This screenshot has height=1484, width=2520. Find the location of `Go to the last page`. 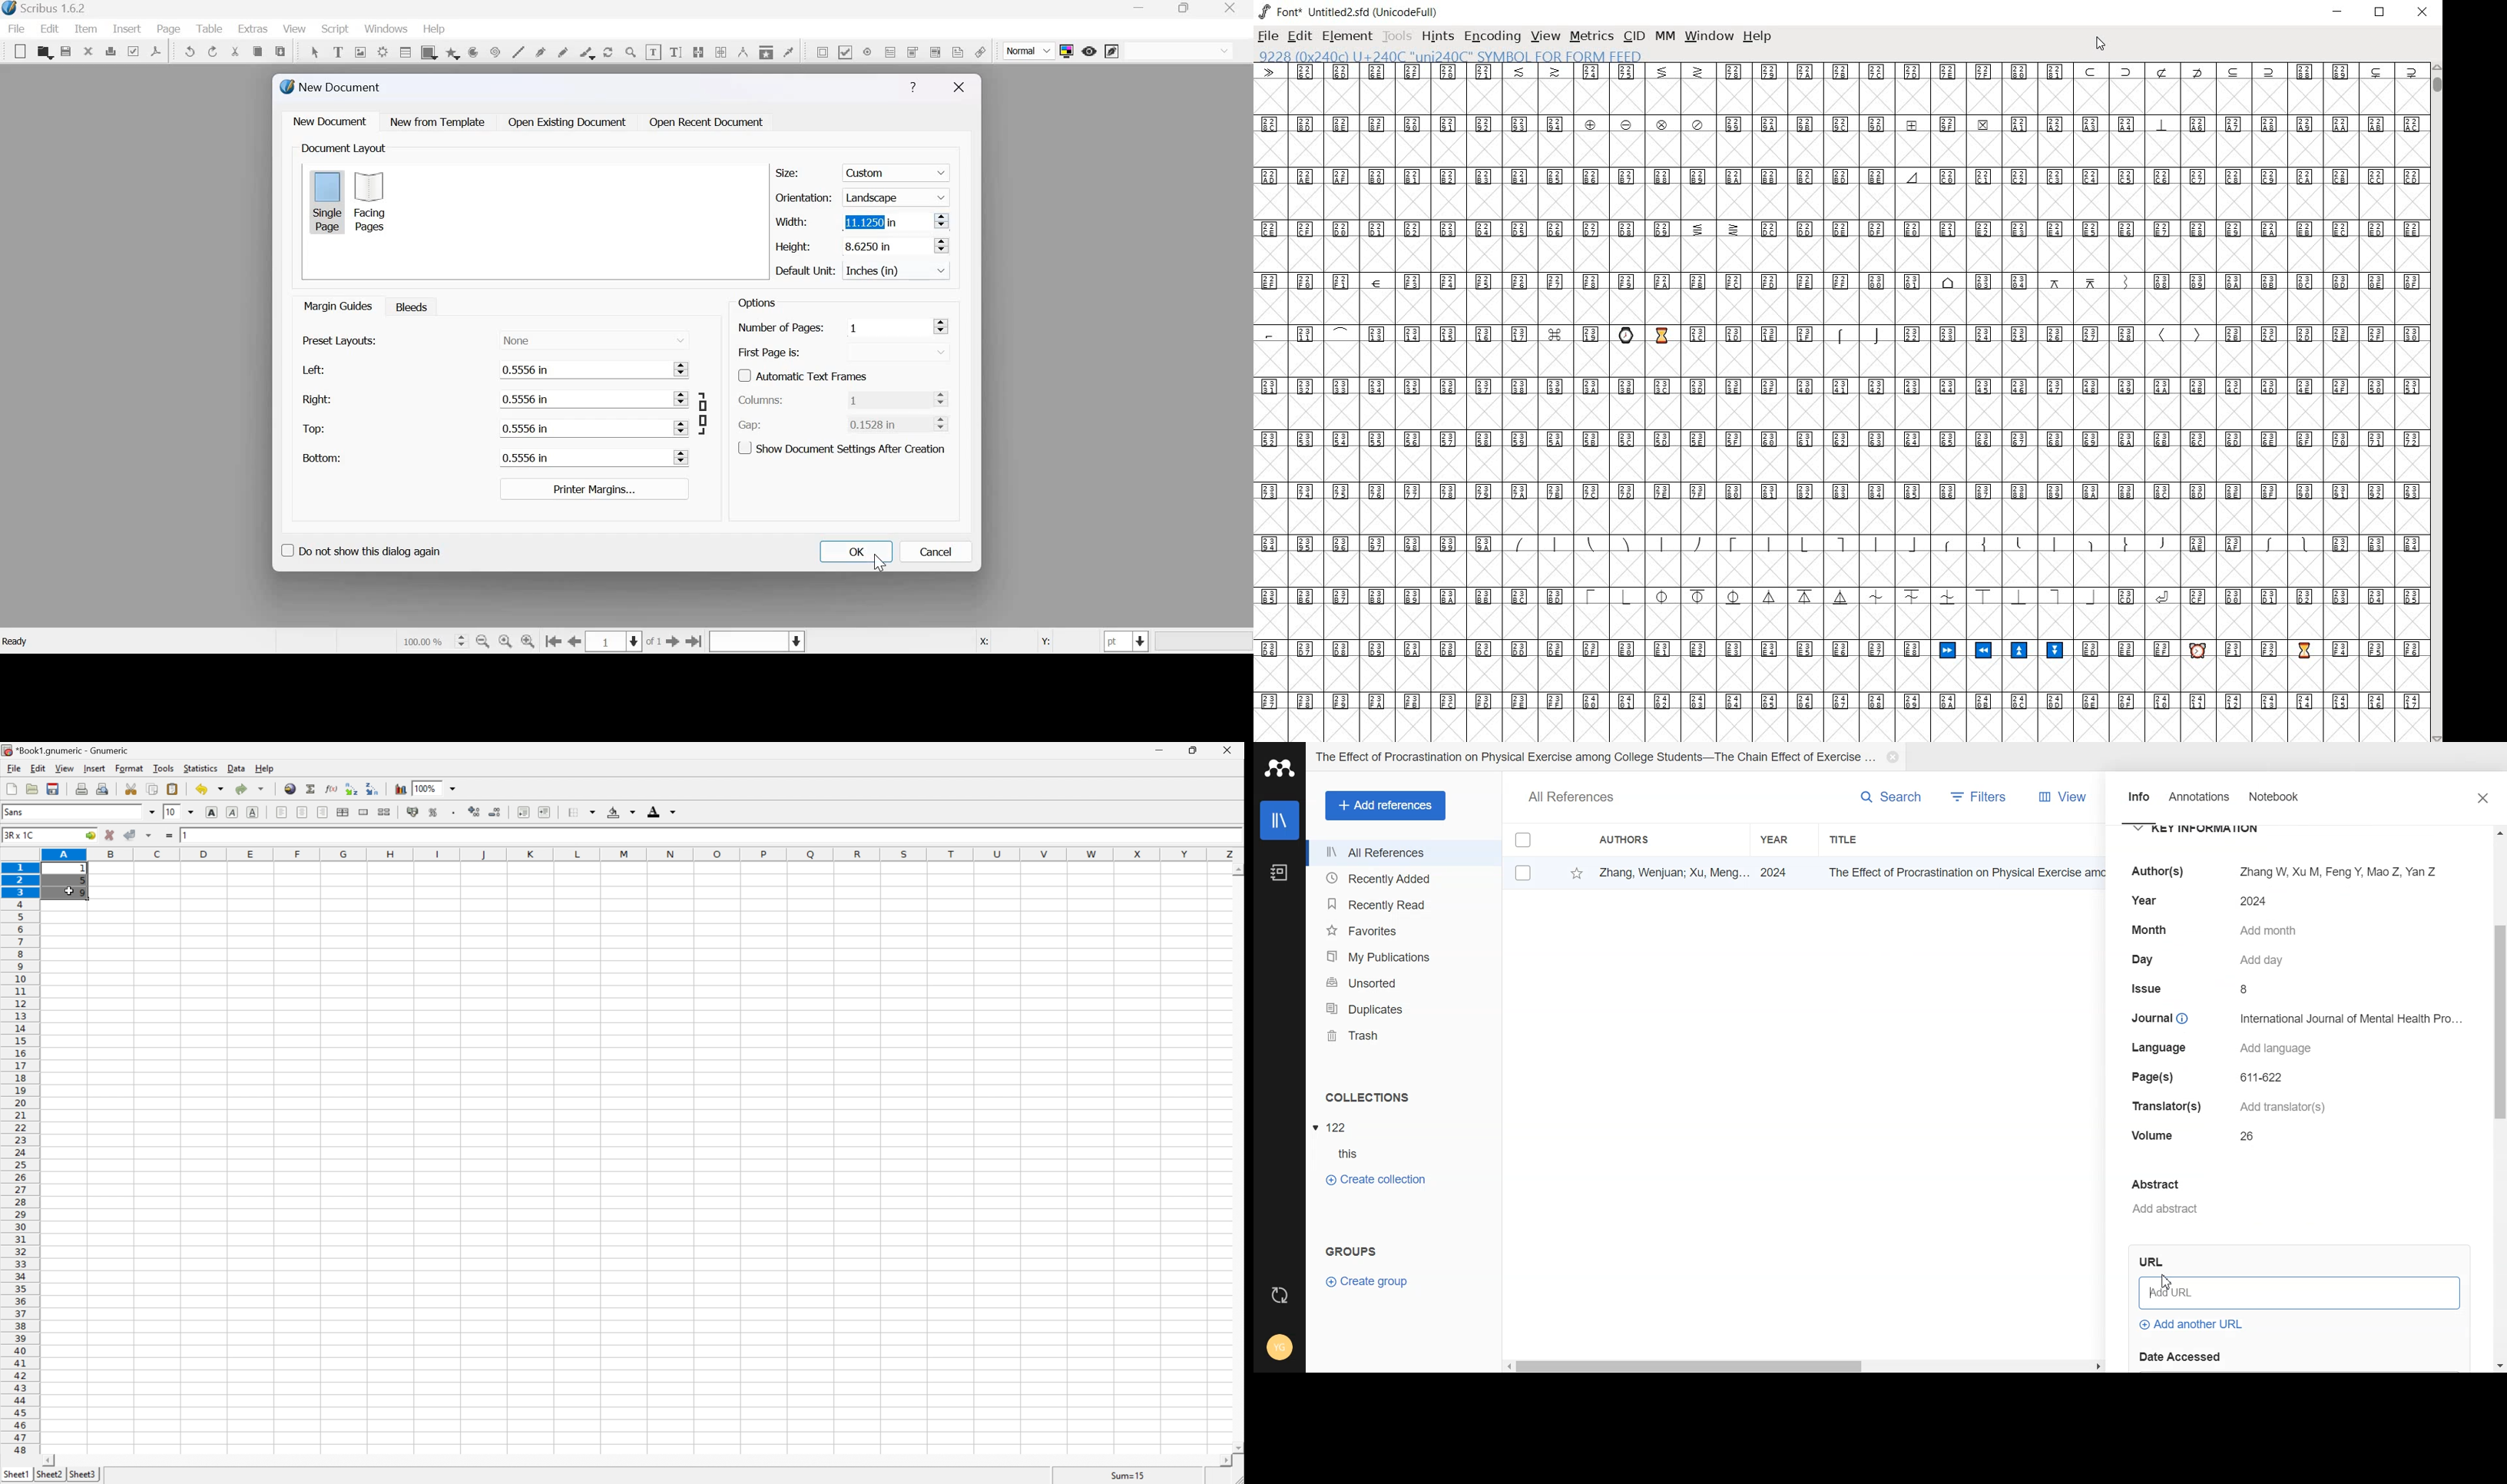

Go to the last page is located at coordinates (695, 641).